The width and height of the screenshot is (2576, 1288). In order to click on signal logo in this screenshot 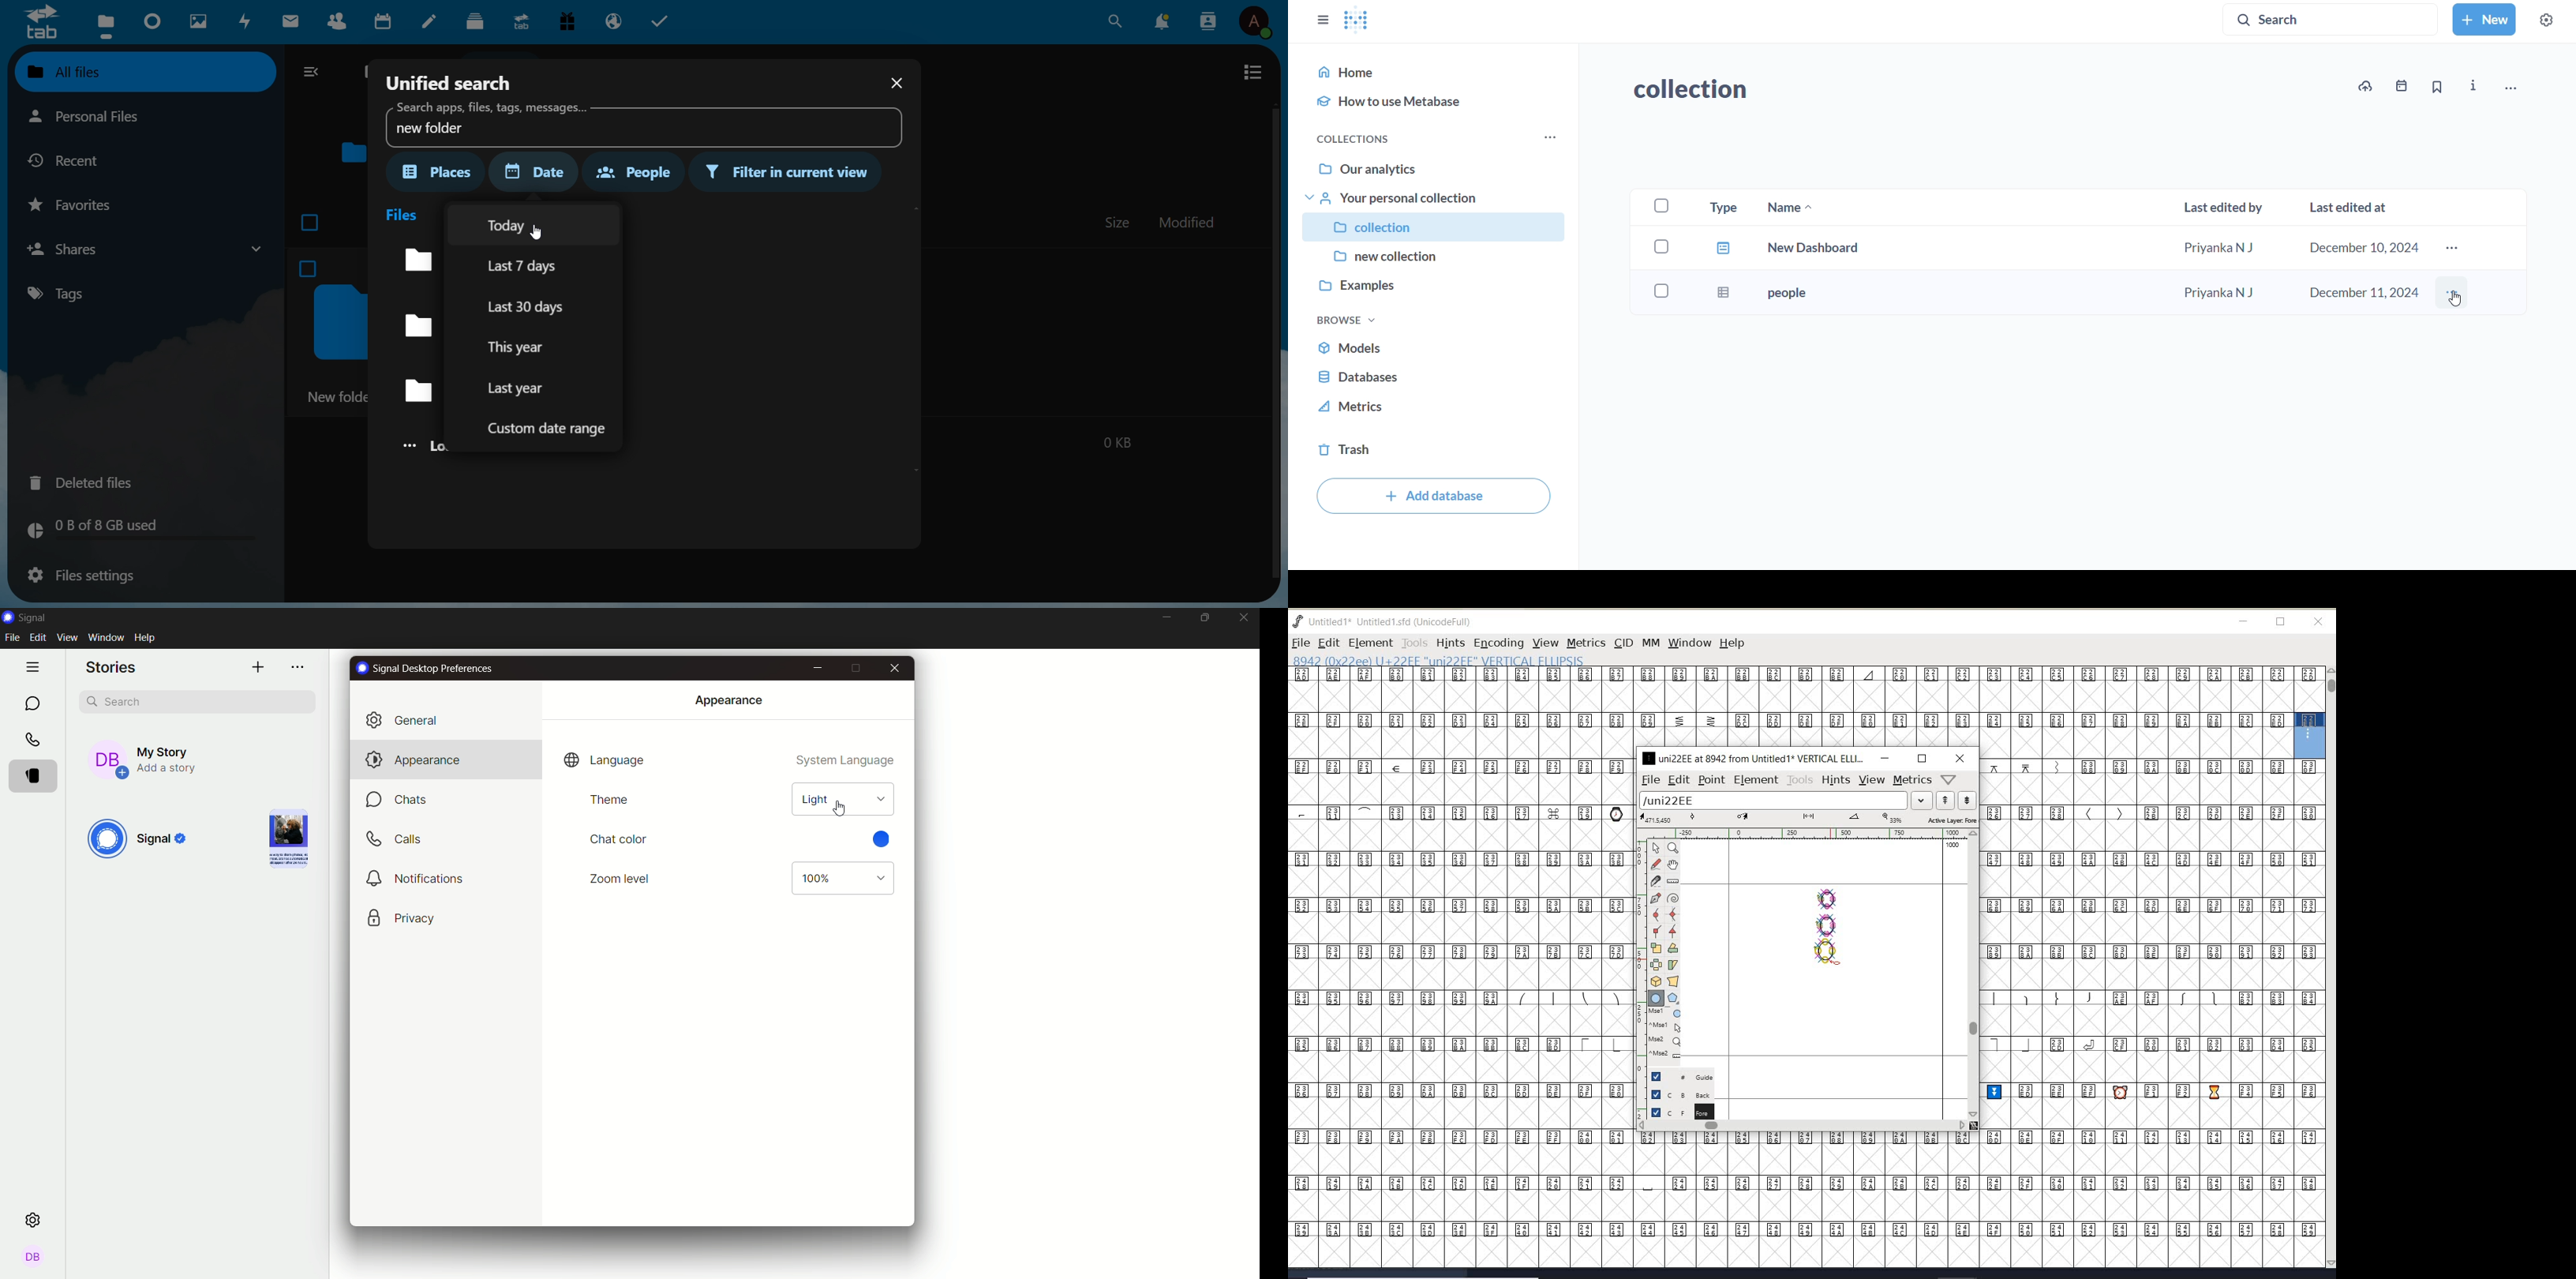, I will do `click(142, 841)`.